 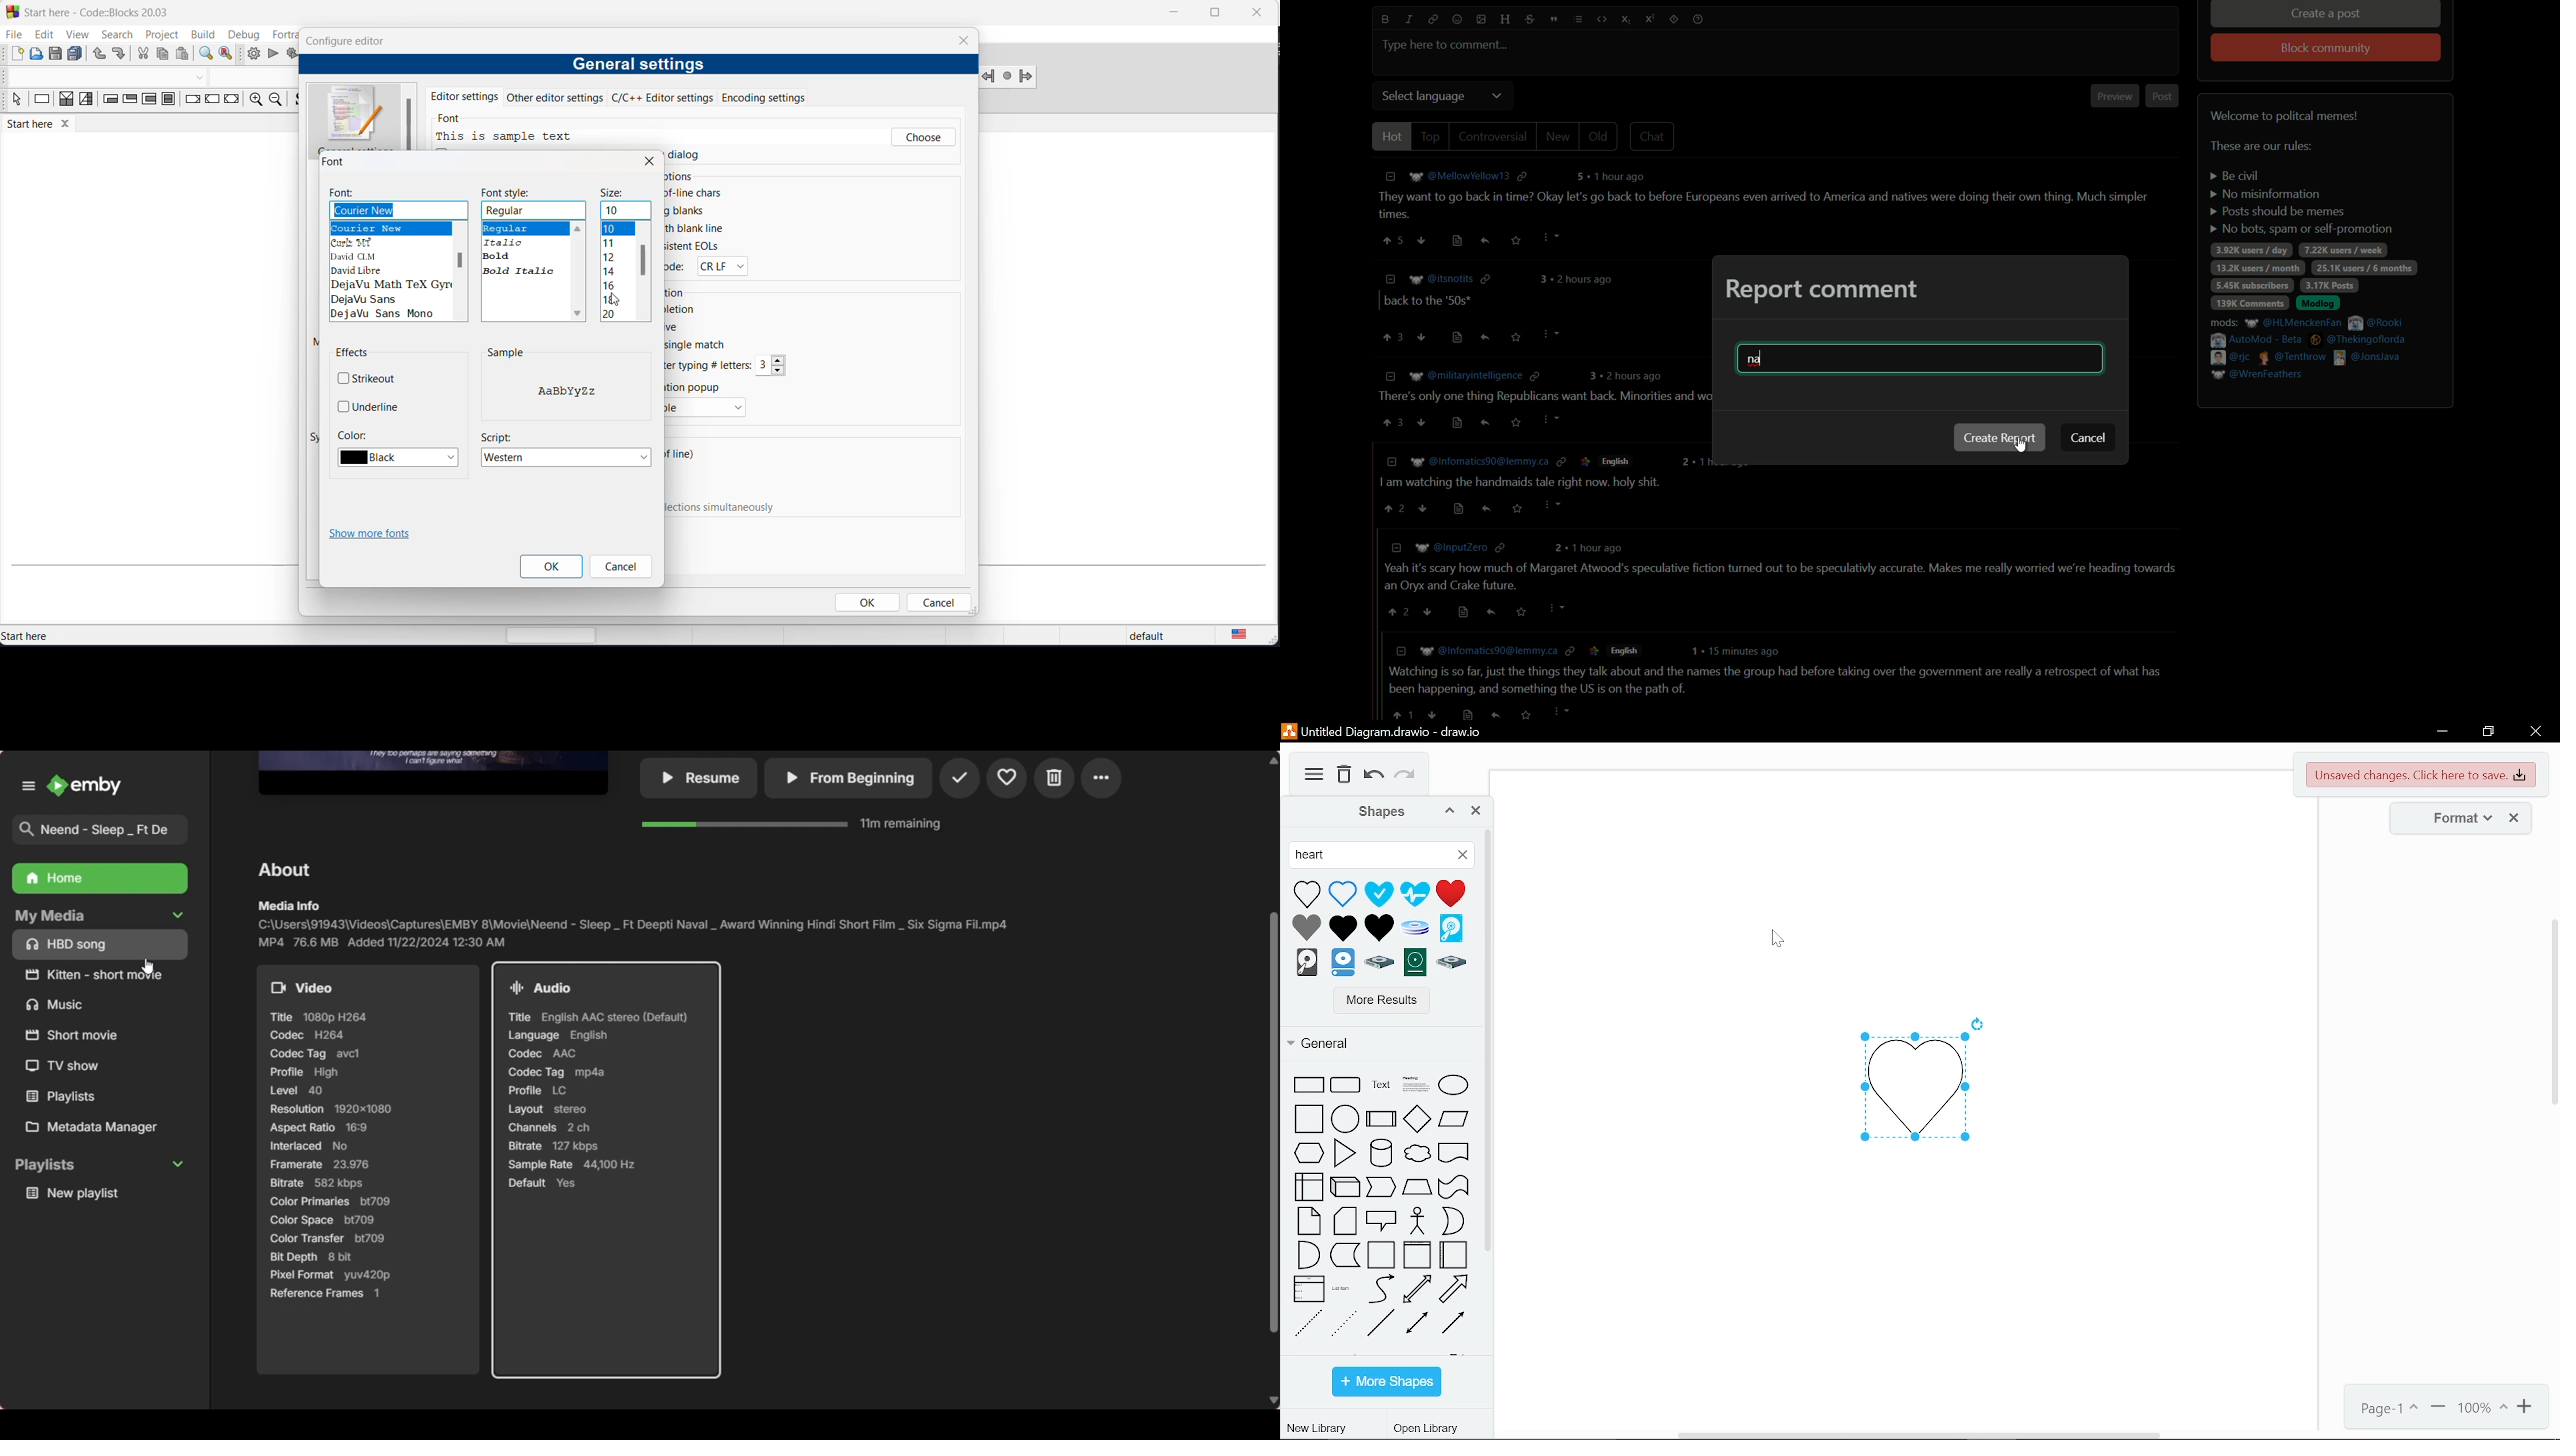 I want to click on , so click(x=67, y=1067).